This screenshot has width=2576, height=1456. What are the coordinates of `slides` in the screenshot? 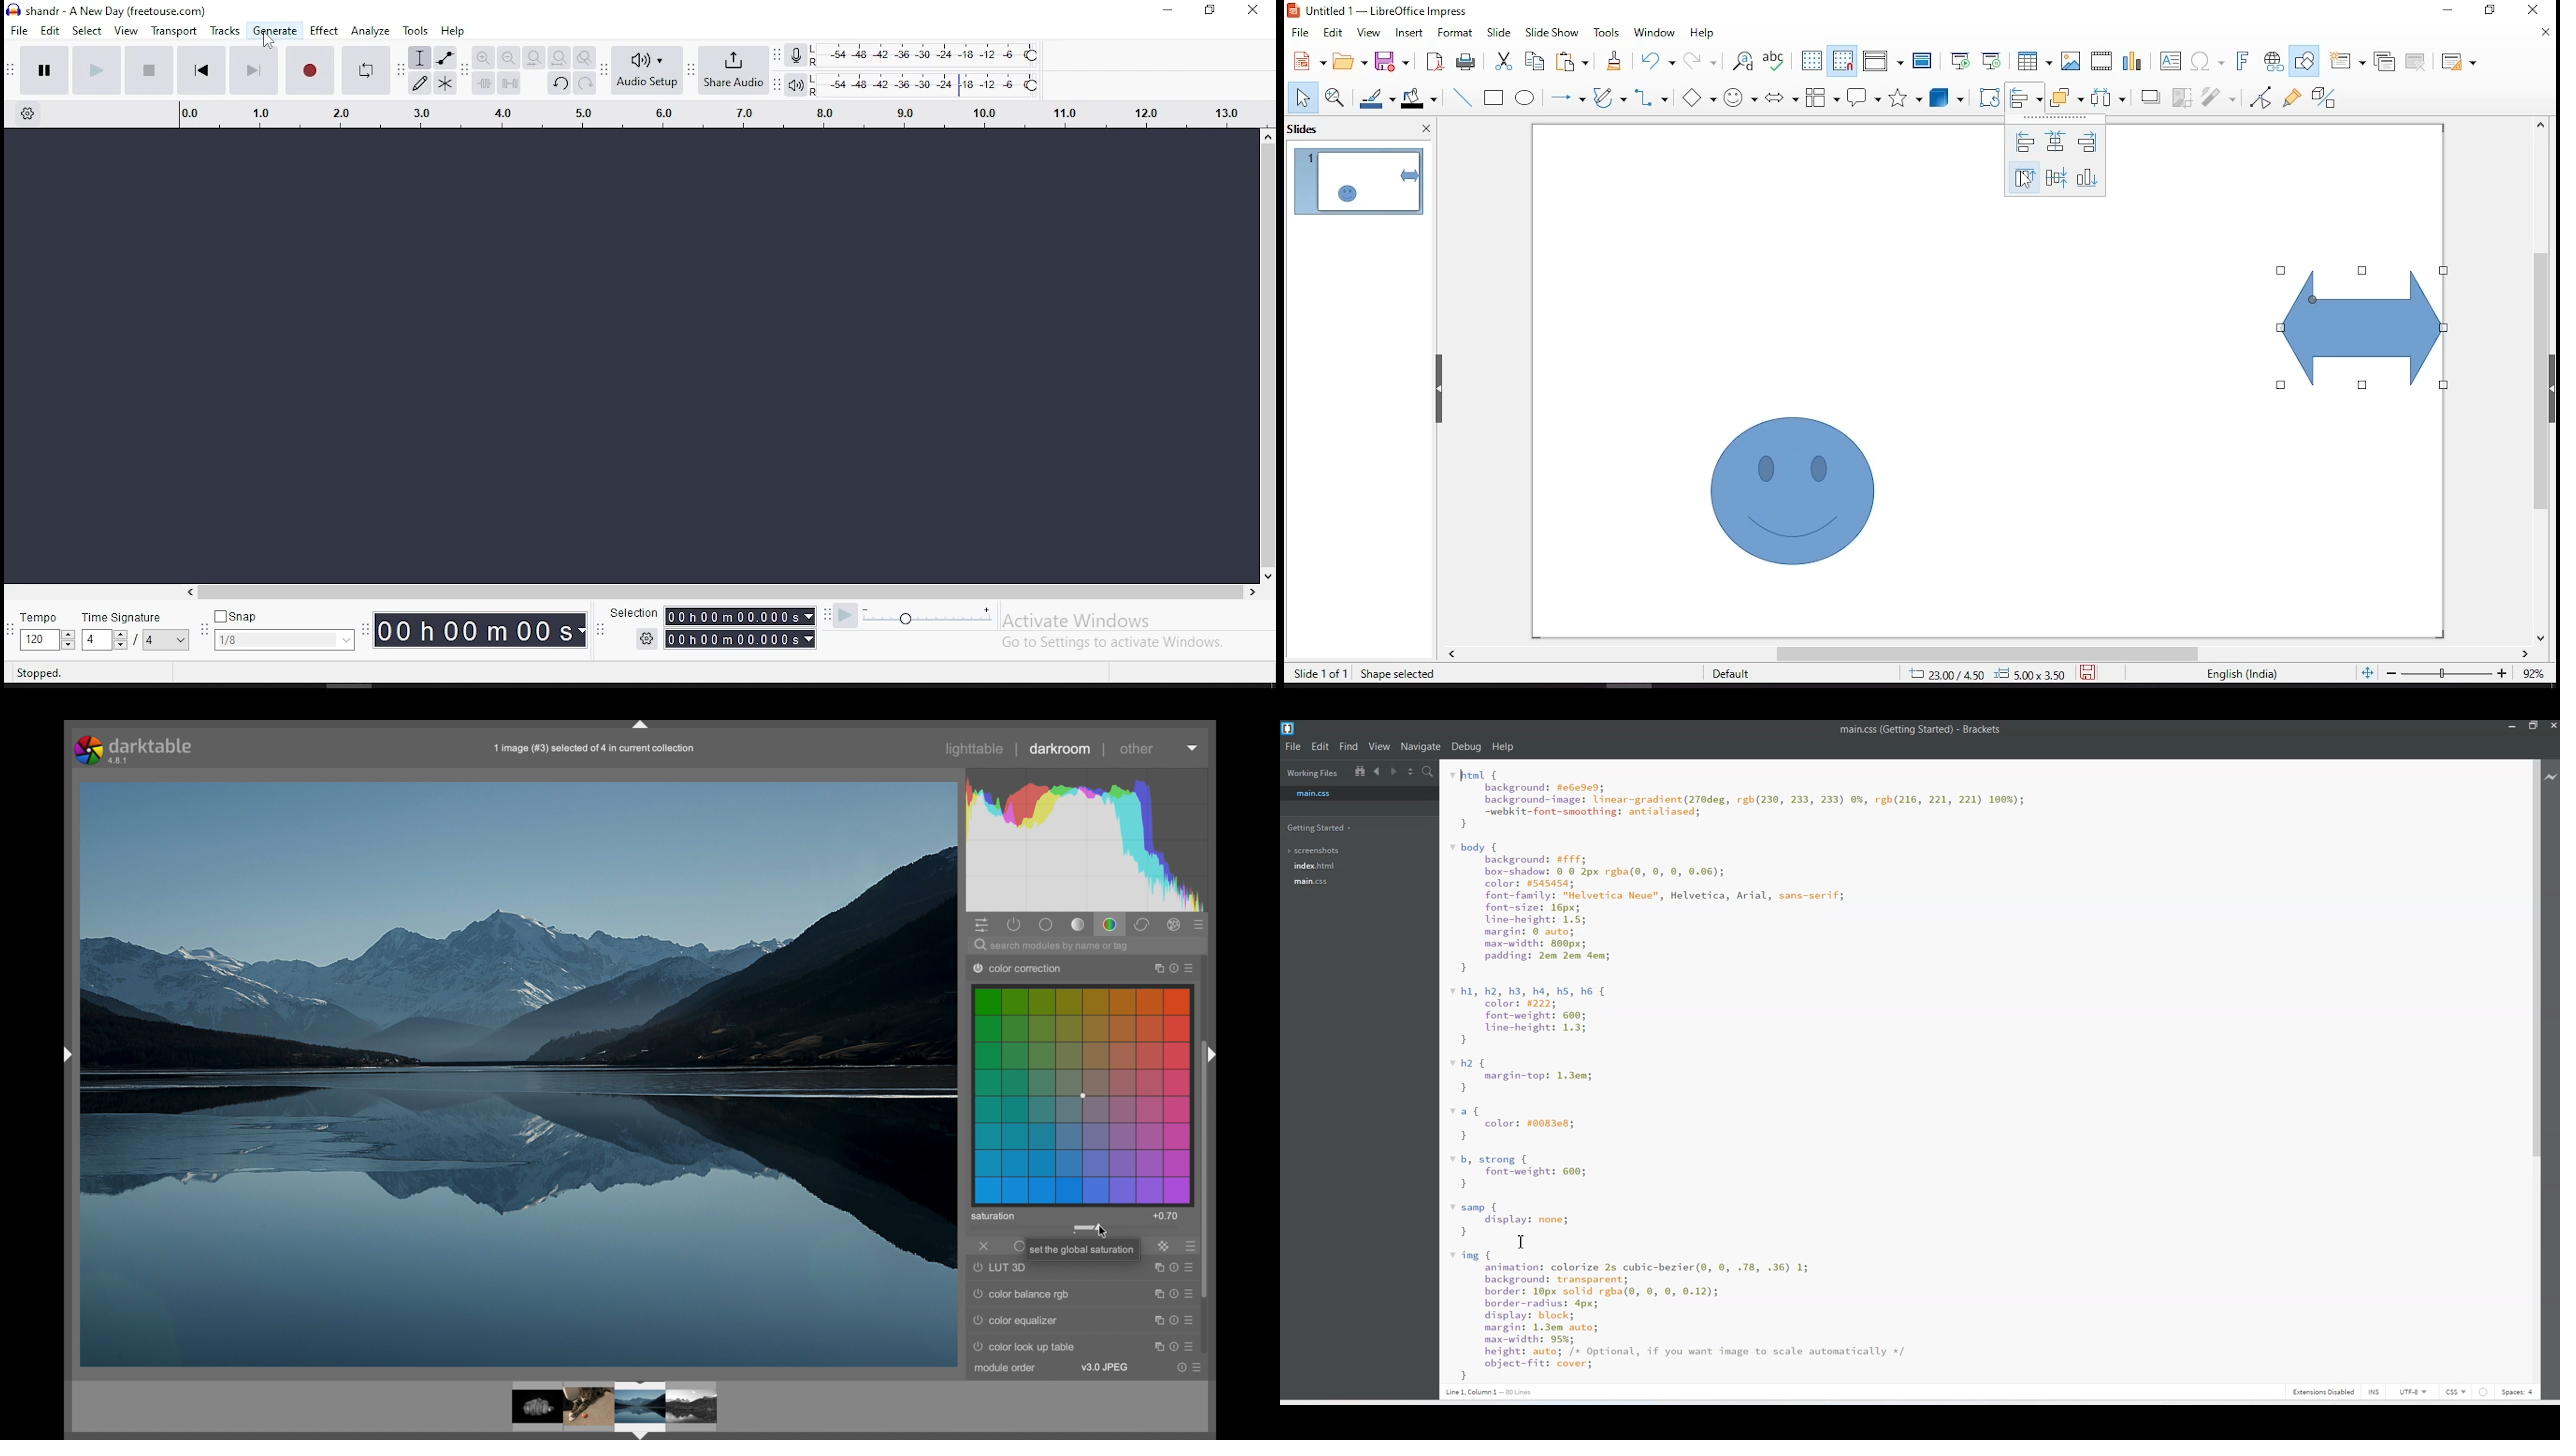 It's located at (1309, 128).